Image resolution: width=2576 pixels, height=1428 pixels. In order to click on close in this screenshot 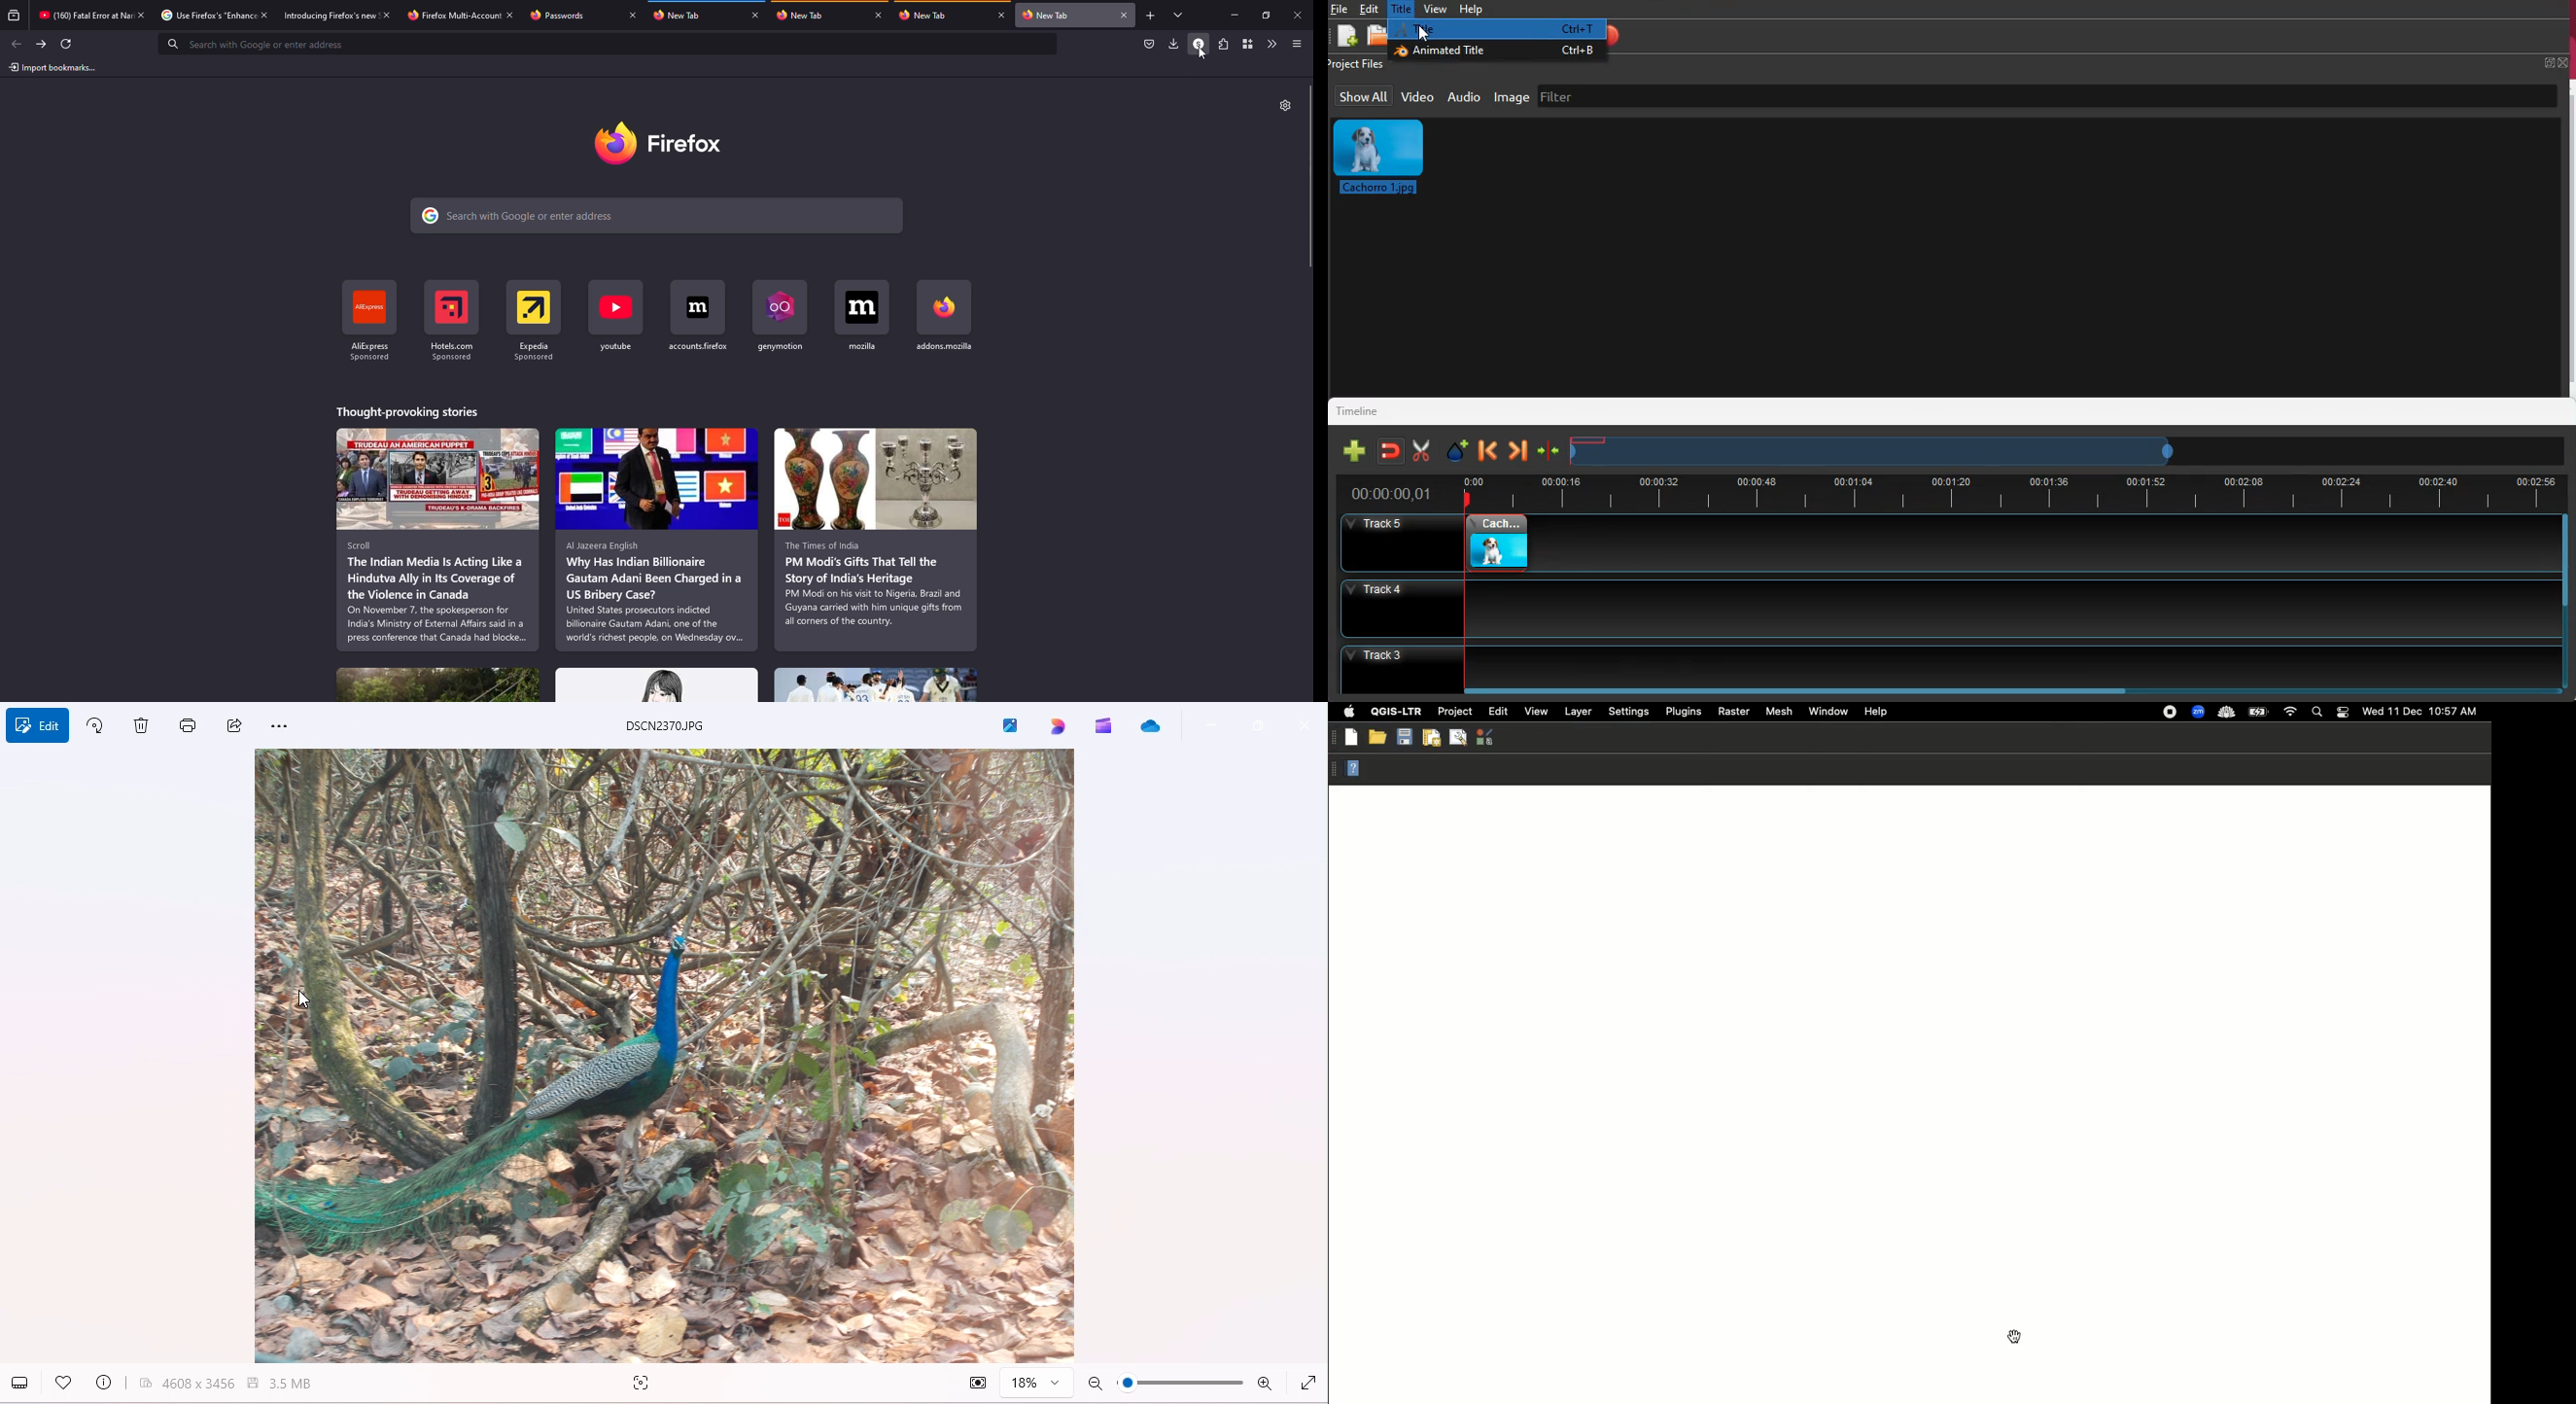, I will do `click(265, 14)`.